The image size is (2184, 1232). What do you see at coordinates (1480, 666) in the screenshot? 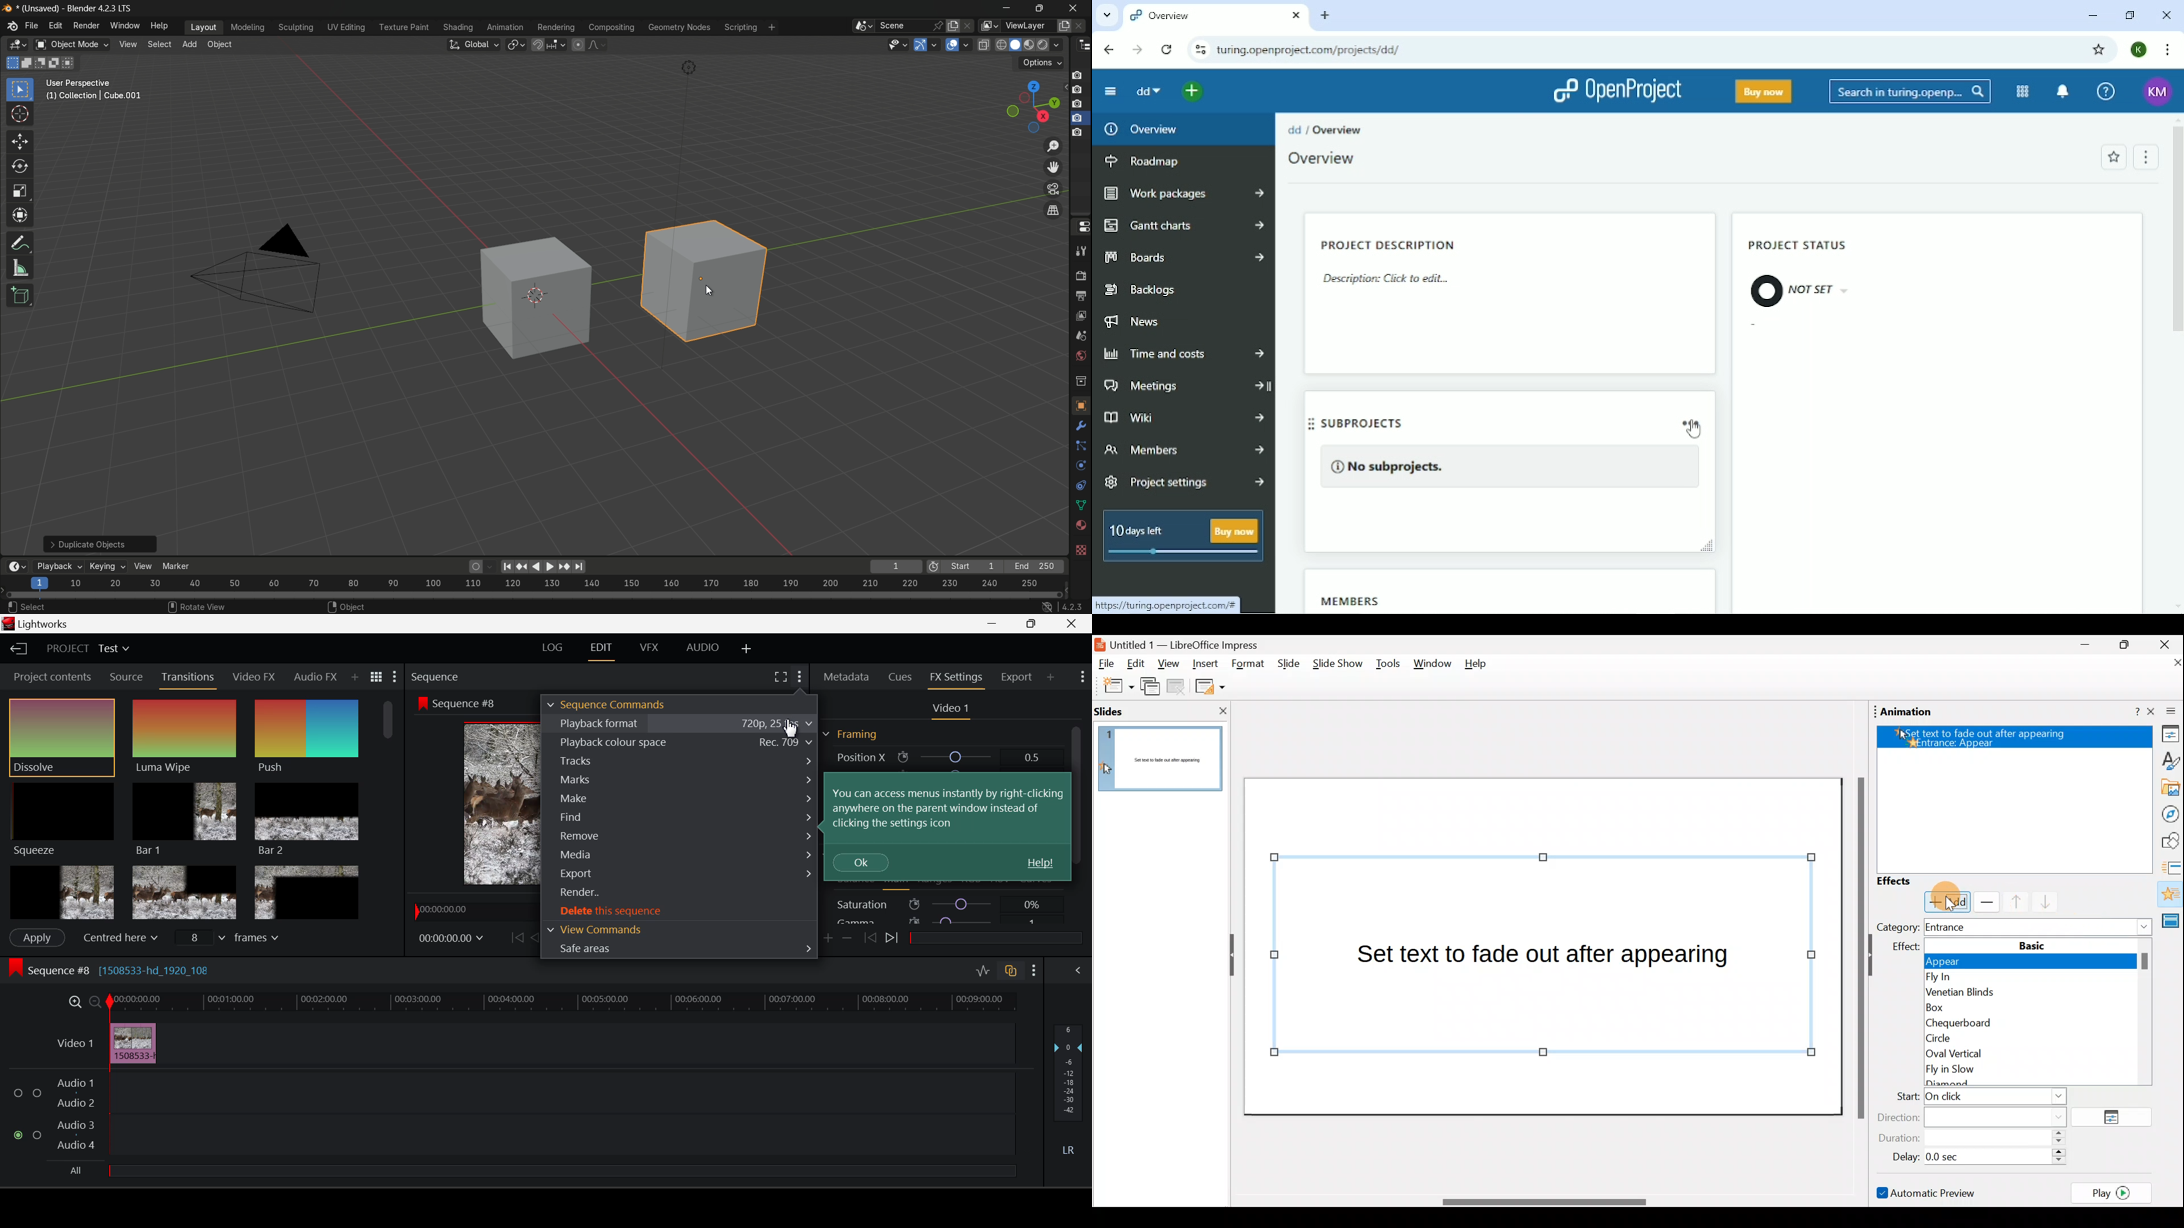
I see `Help` at bounding box center [1480, 666].